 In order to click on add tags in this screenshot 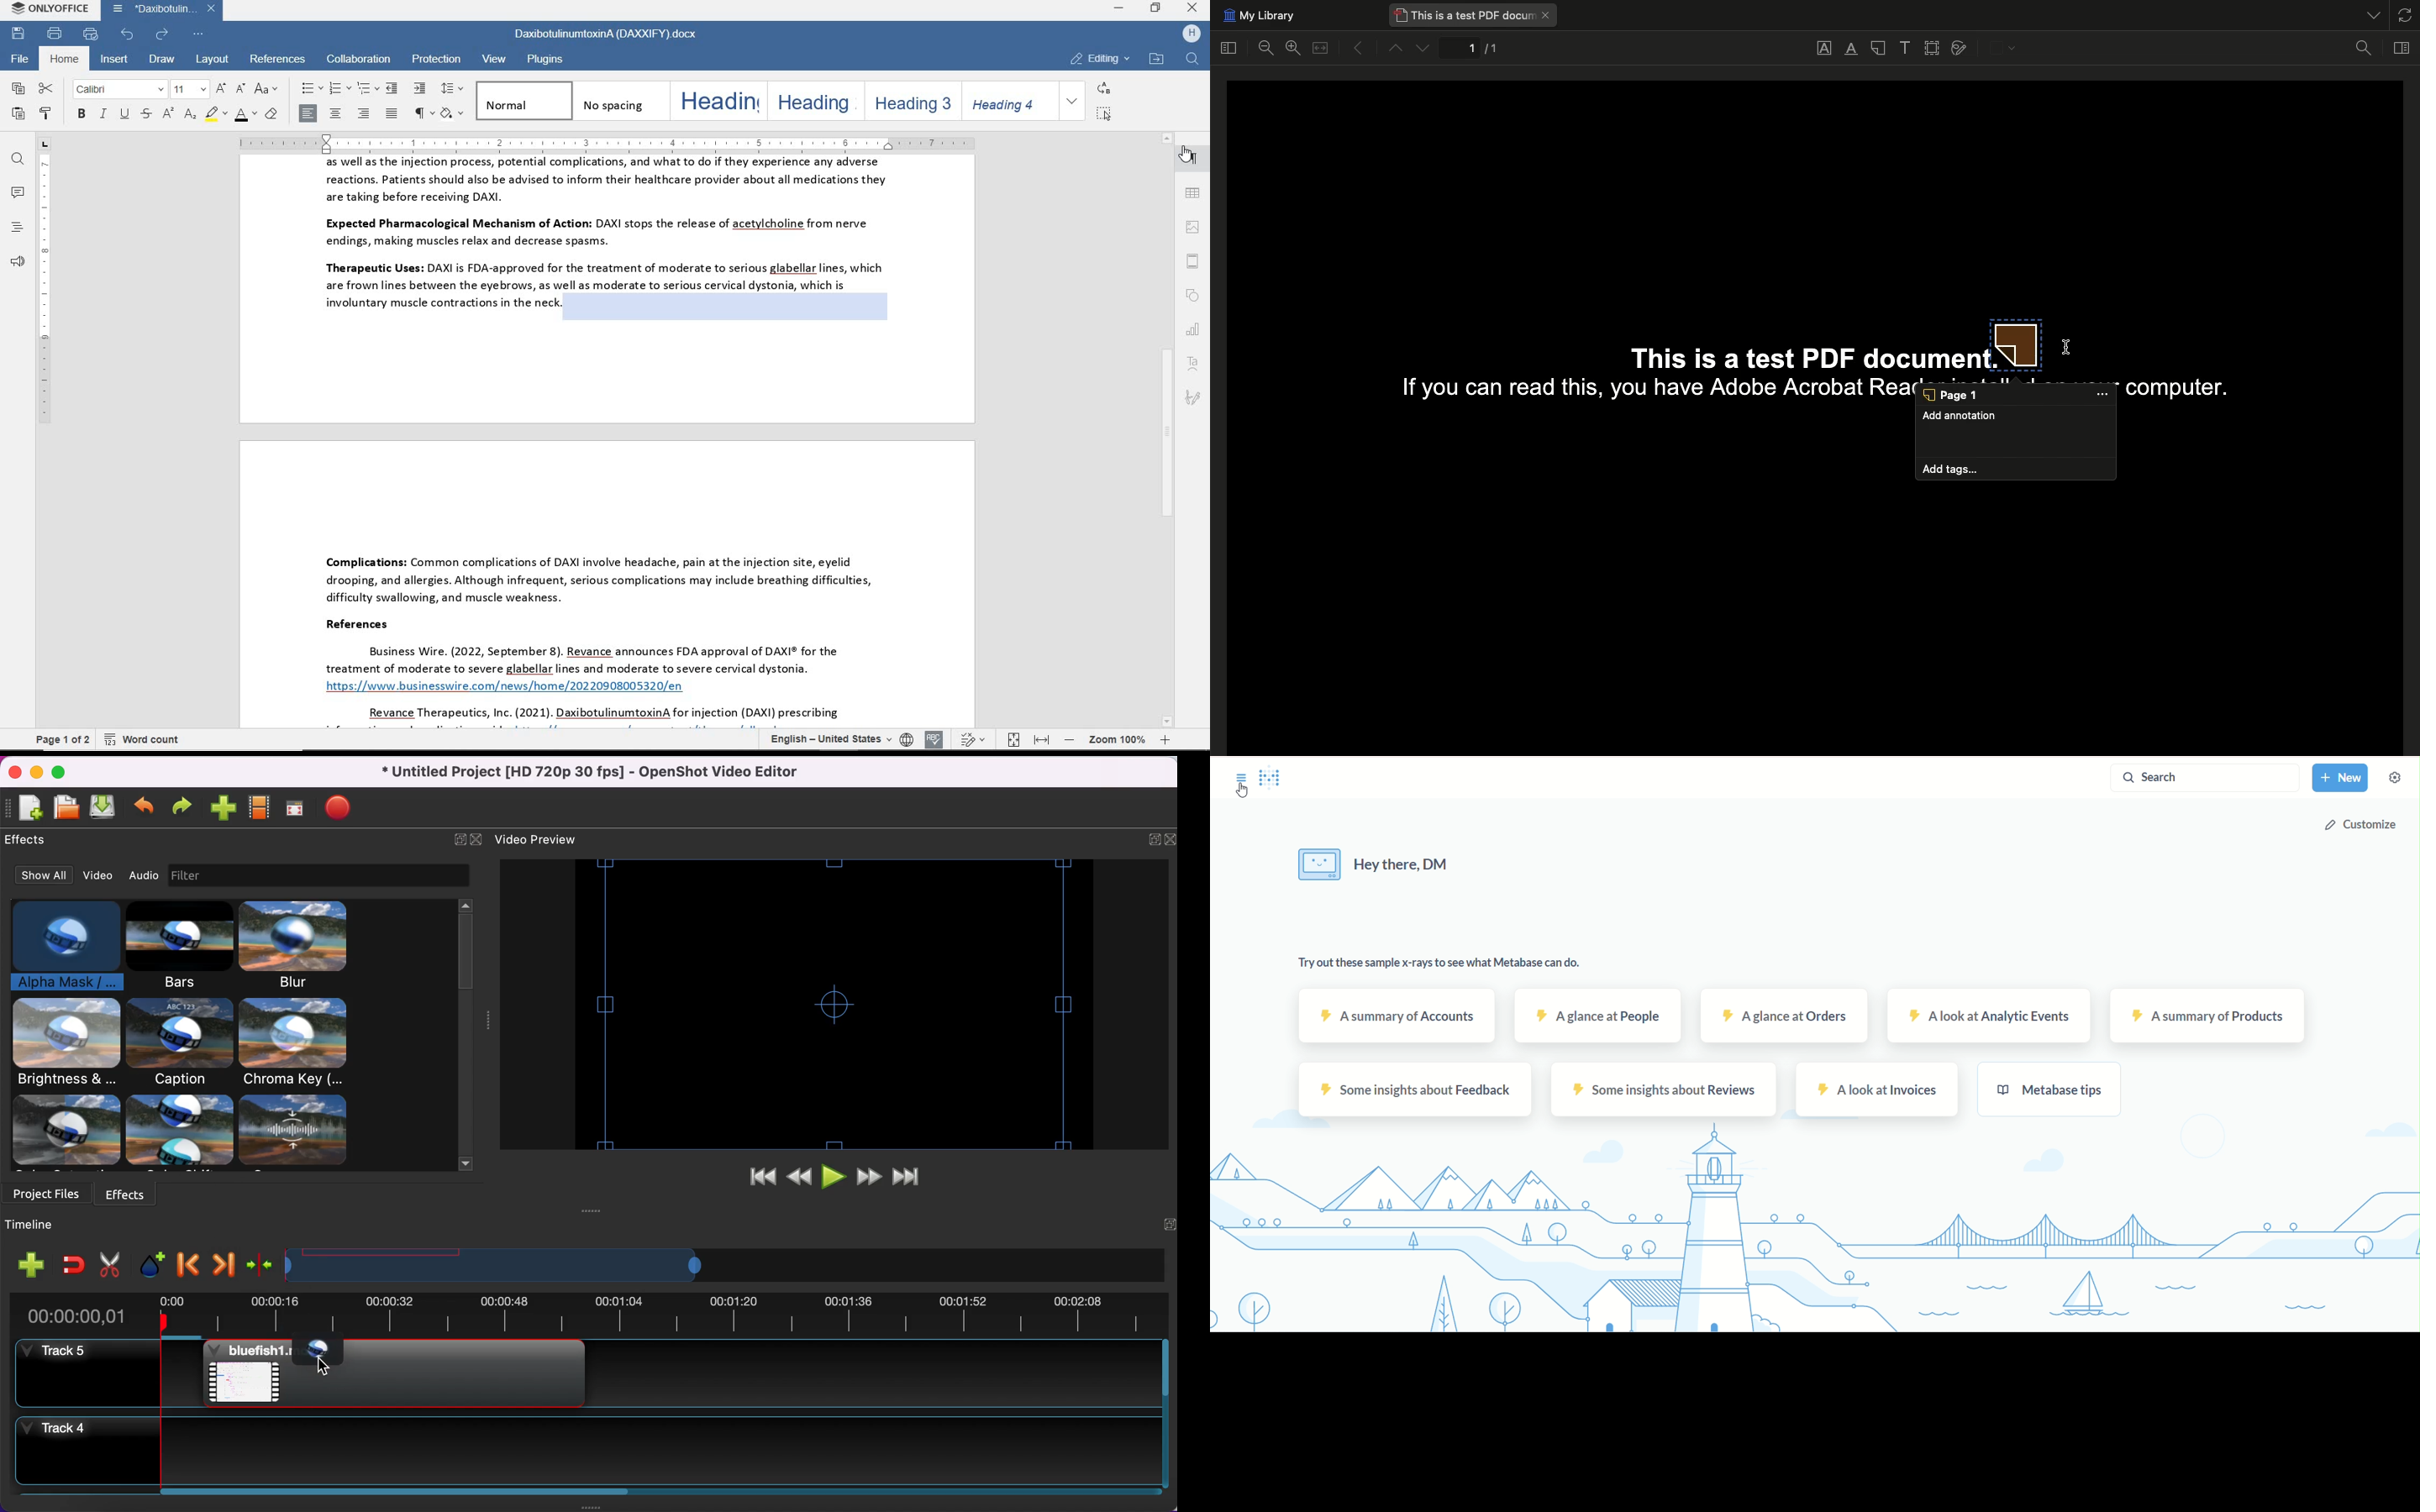, I will do `click(2007, 470)`.